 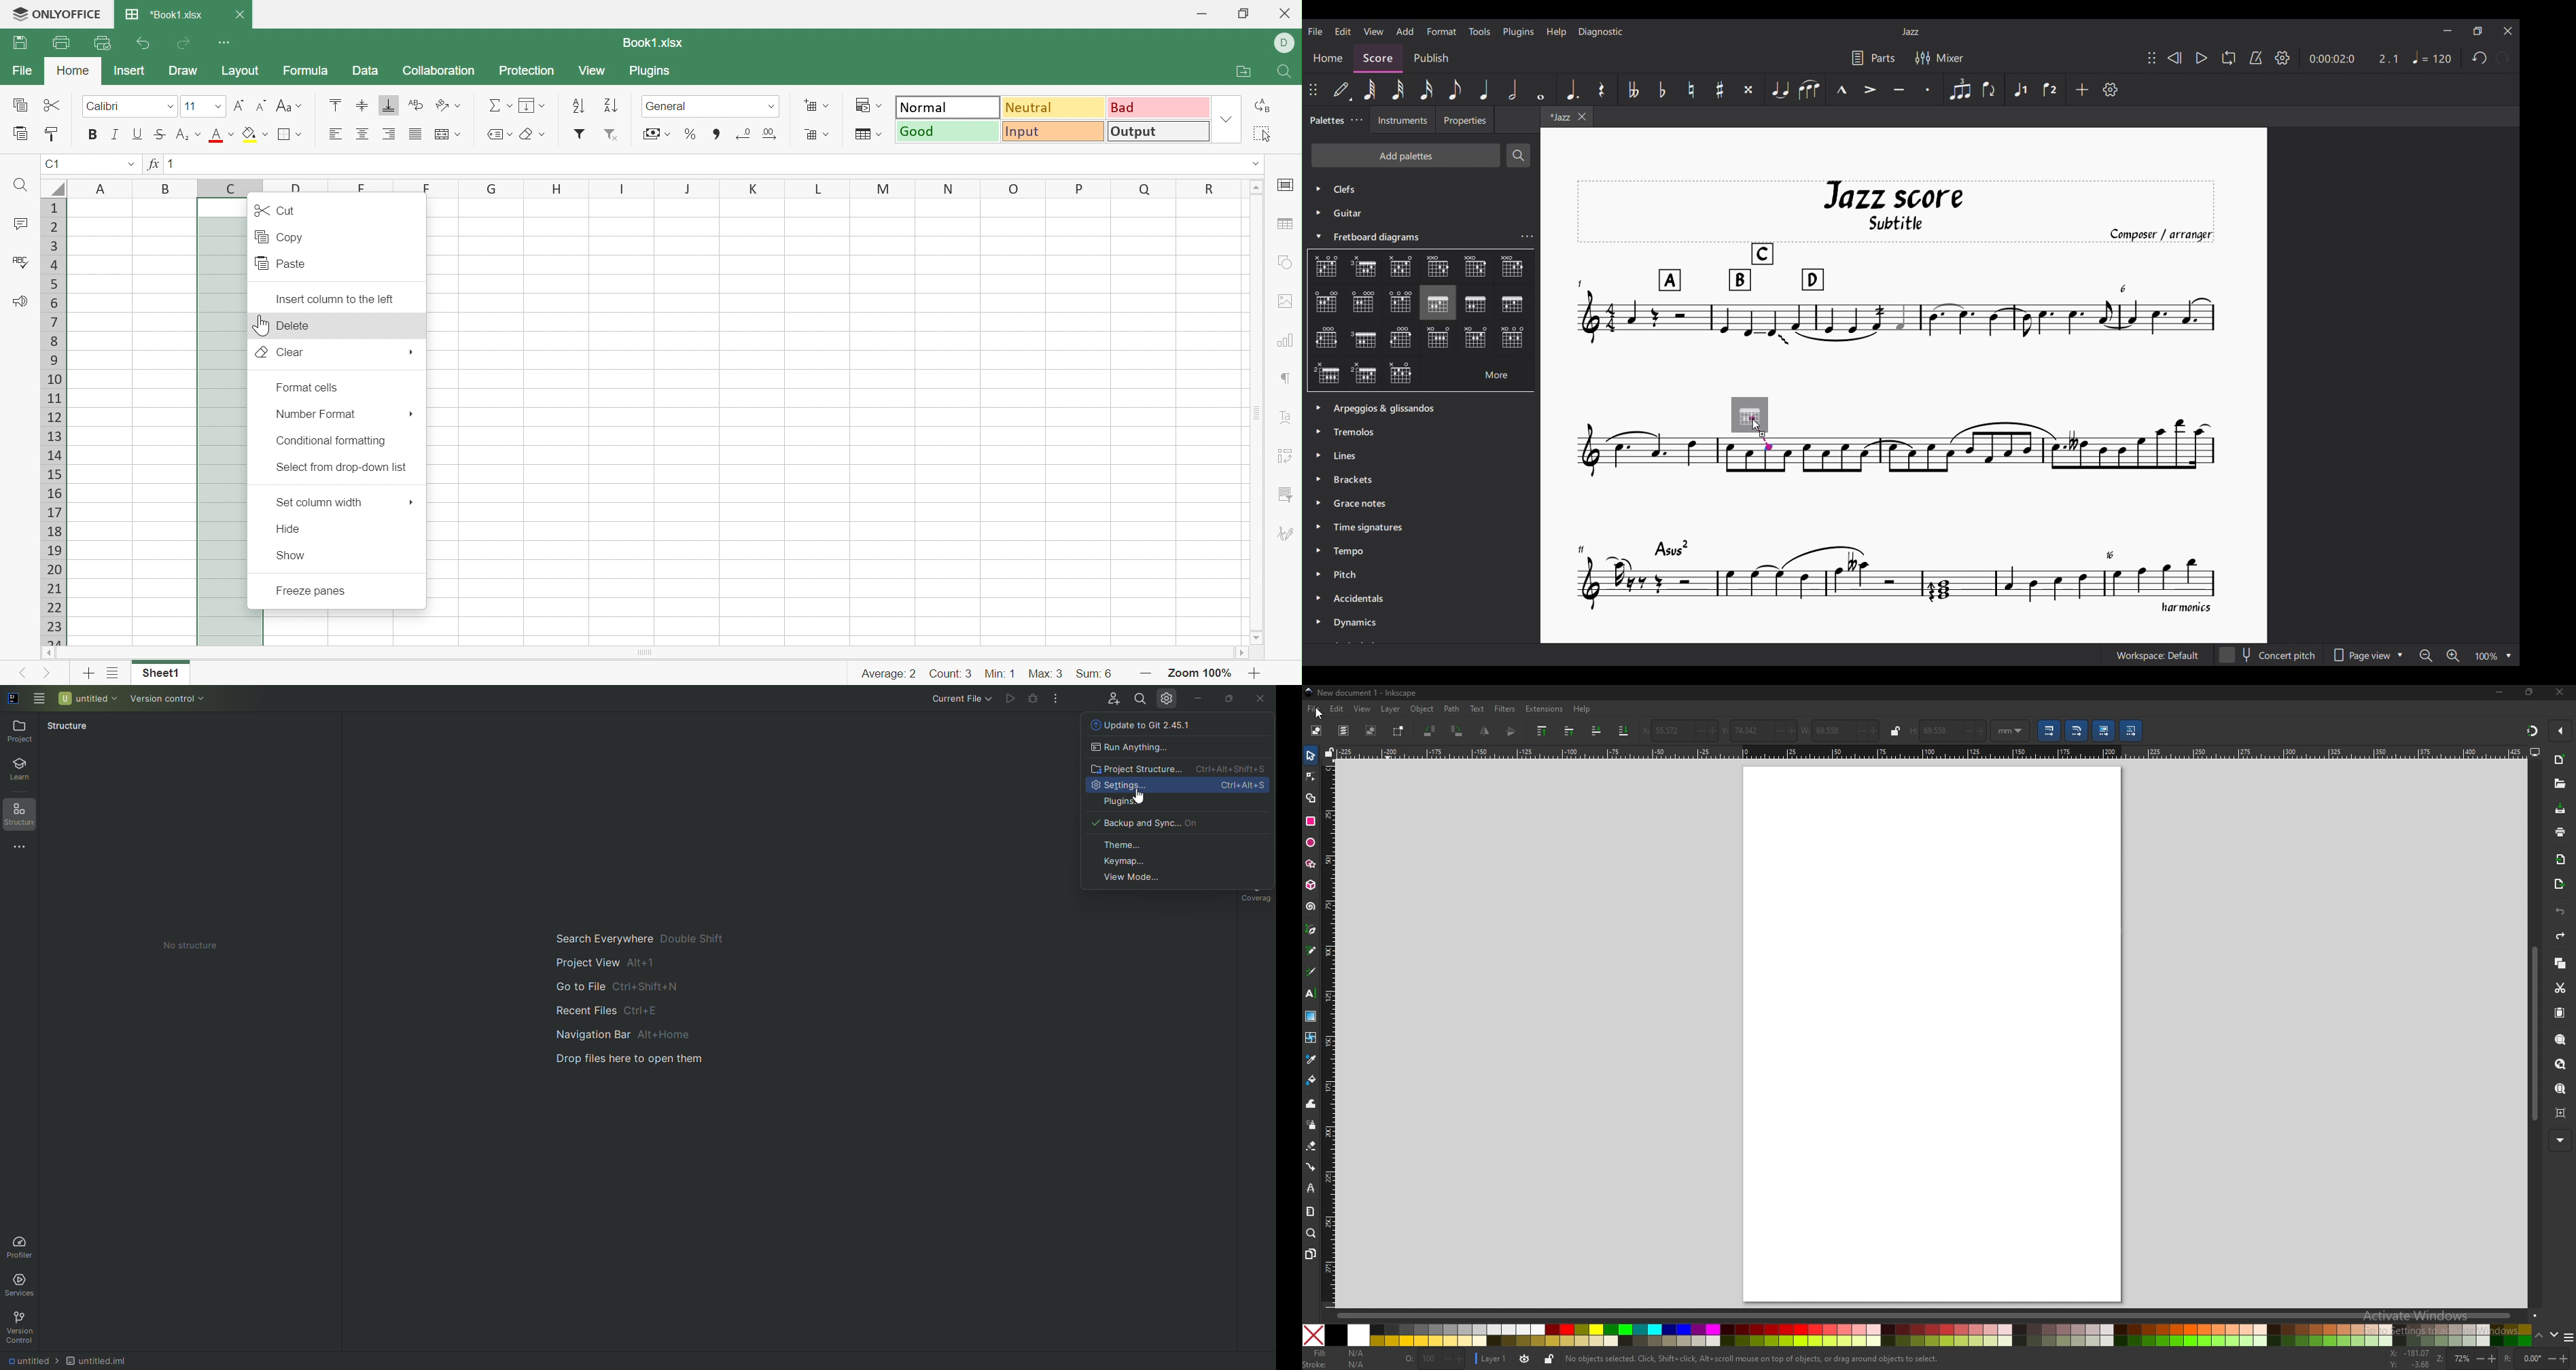 What do you see at coordinates (2082, 89) in the screenshot?
I see `Add` at bounding box center [2082, 89].